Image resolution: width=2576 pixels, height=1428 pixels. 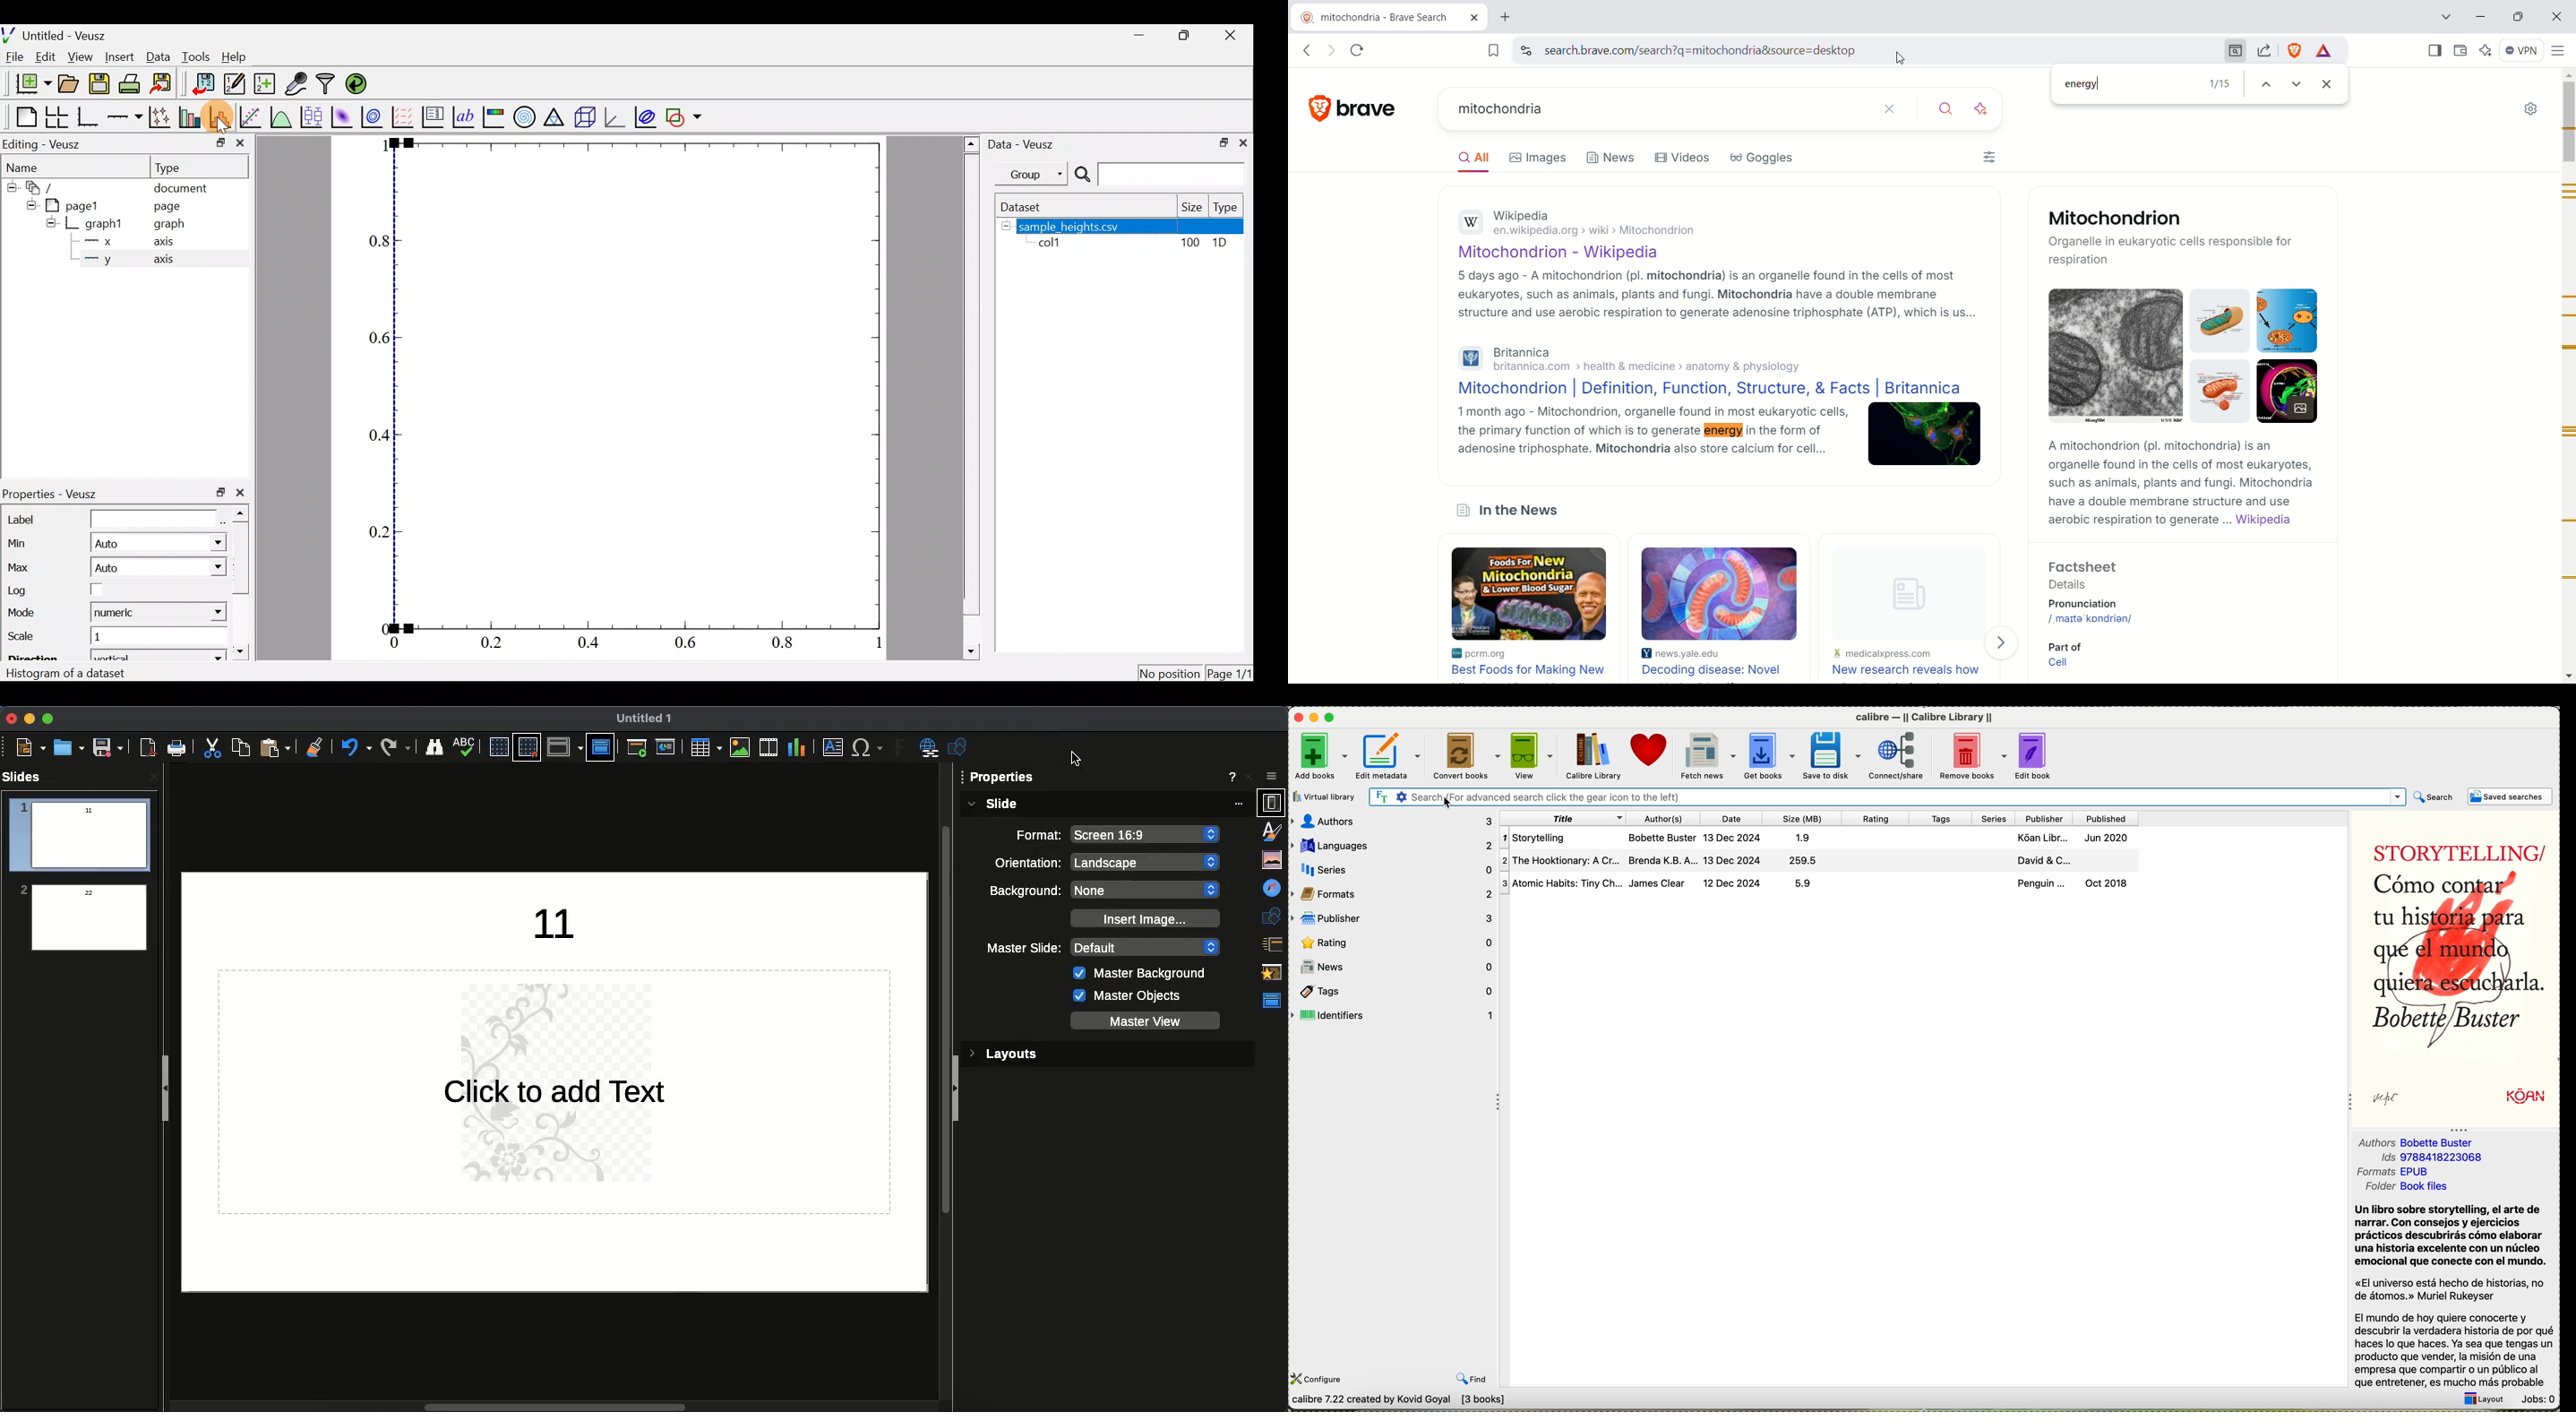 I want to click on search, so click(x=1947, y=109).